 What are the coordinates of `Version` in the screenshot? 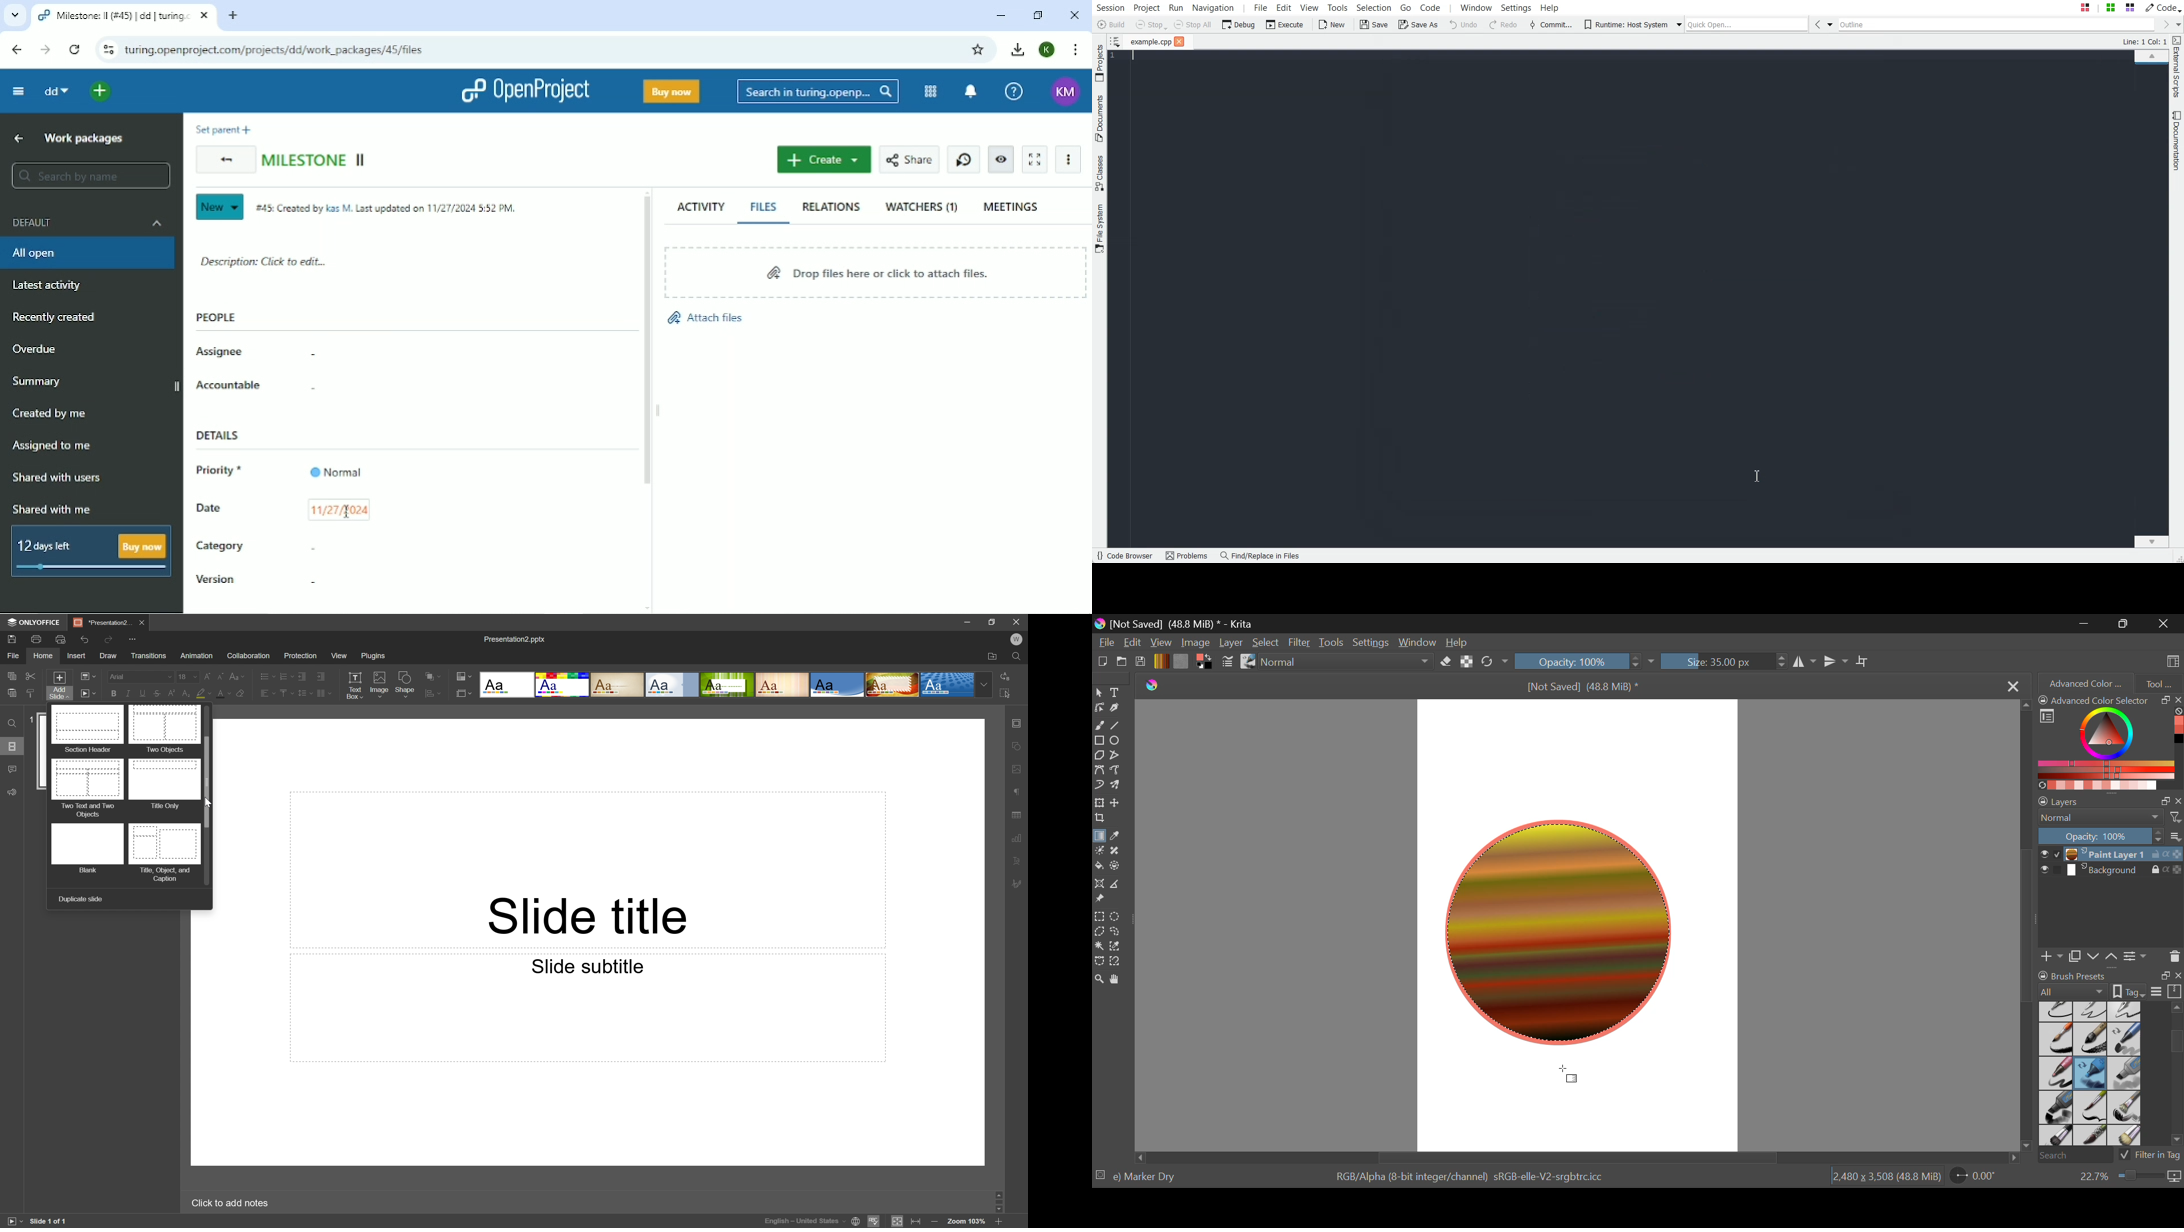 It's located at (217, 581).